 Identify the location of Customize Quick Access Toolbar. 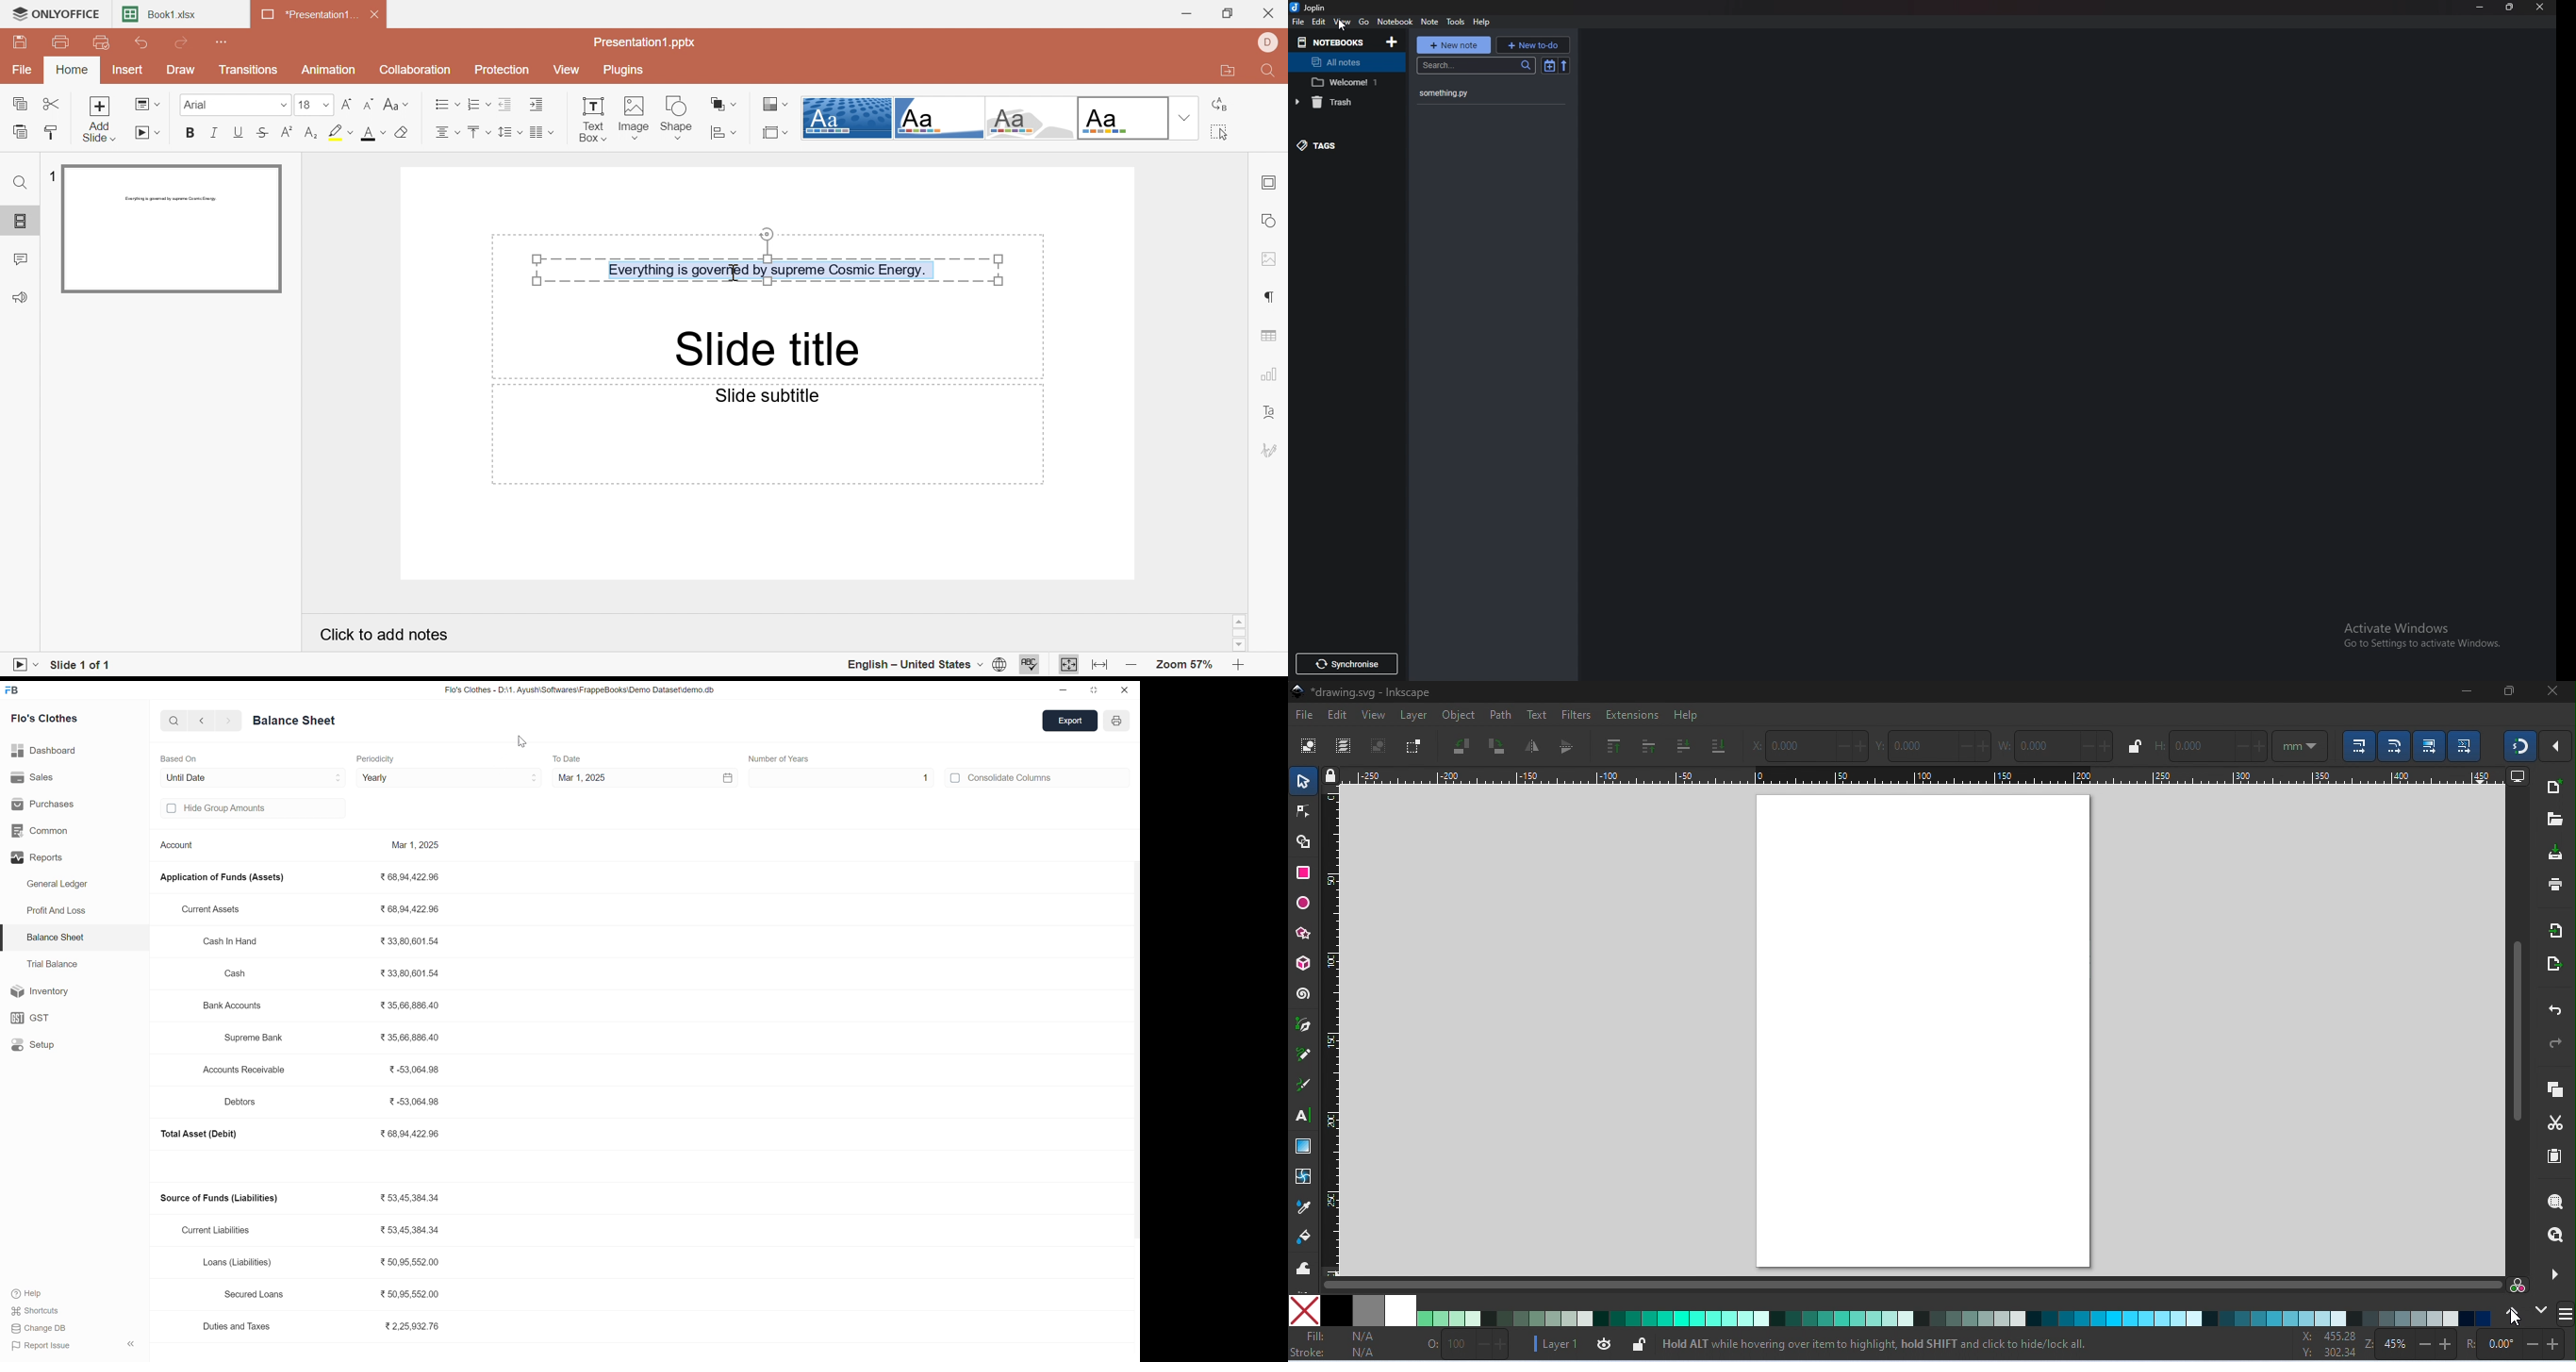
(227, 43).